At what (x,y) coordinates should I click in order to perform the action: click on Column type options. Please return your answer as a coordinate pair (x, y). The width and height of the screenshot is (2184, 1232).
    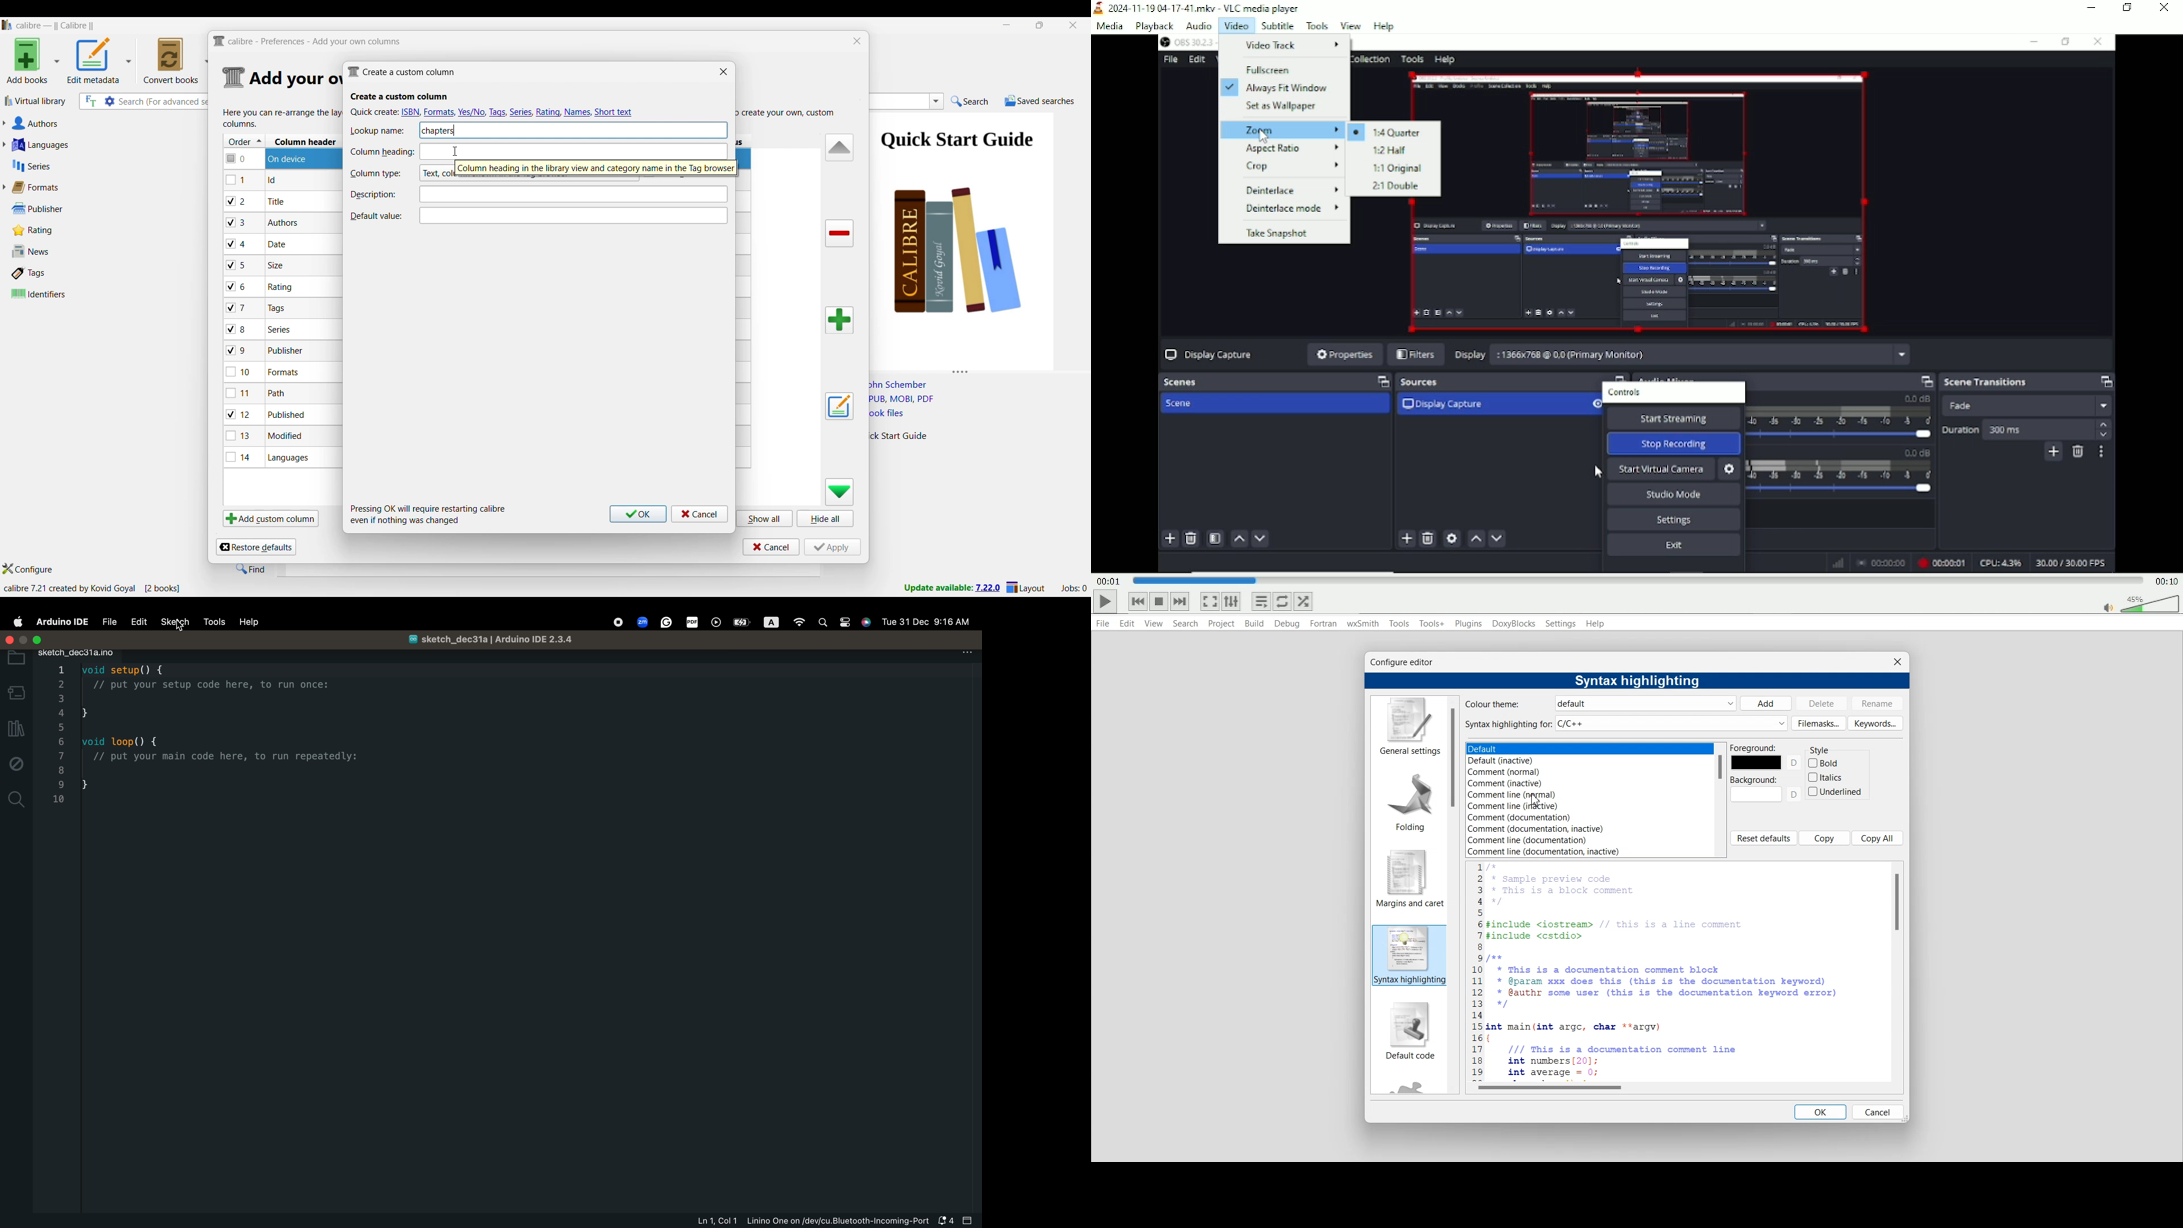
    Looking at the image, I should click on (435, 173).